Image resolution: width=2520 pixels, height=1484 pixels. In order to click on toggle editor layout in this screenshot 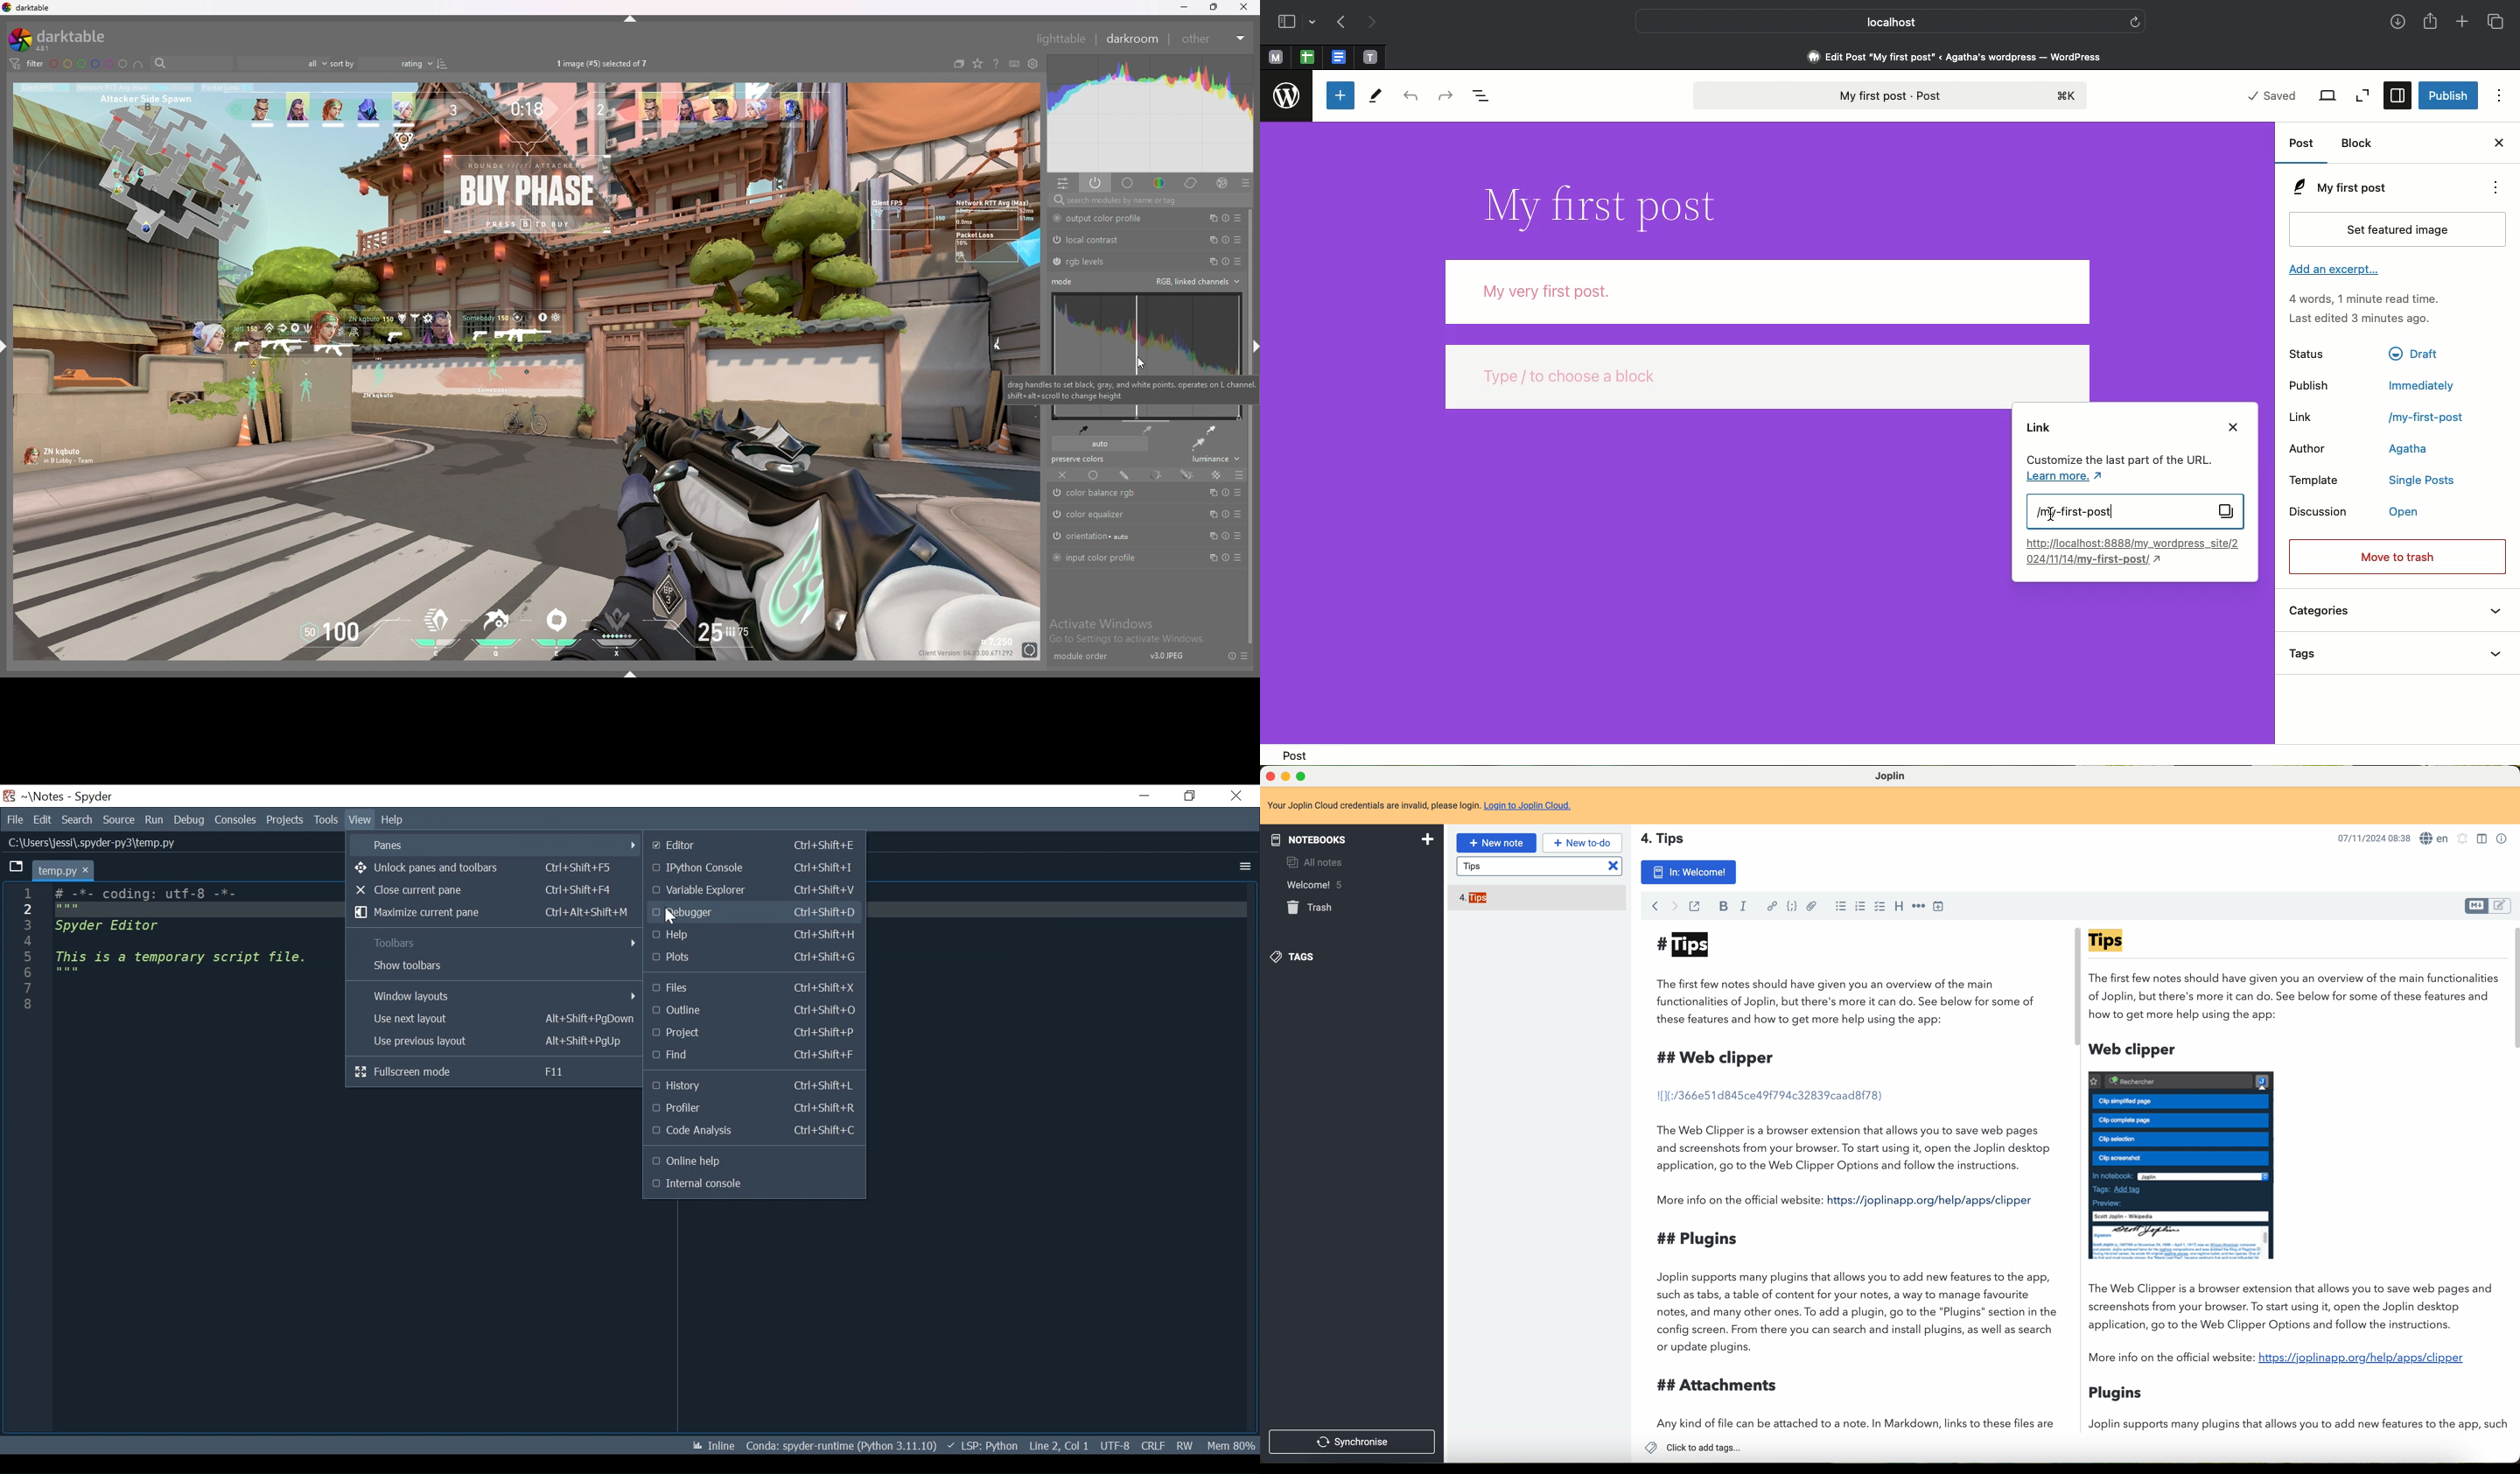, I will do `click(2481, 839)`.